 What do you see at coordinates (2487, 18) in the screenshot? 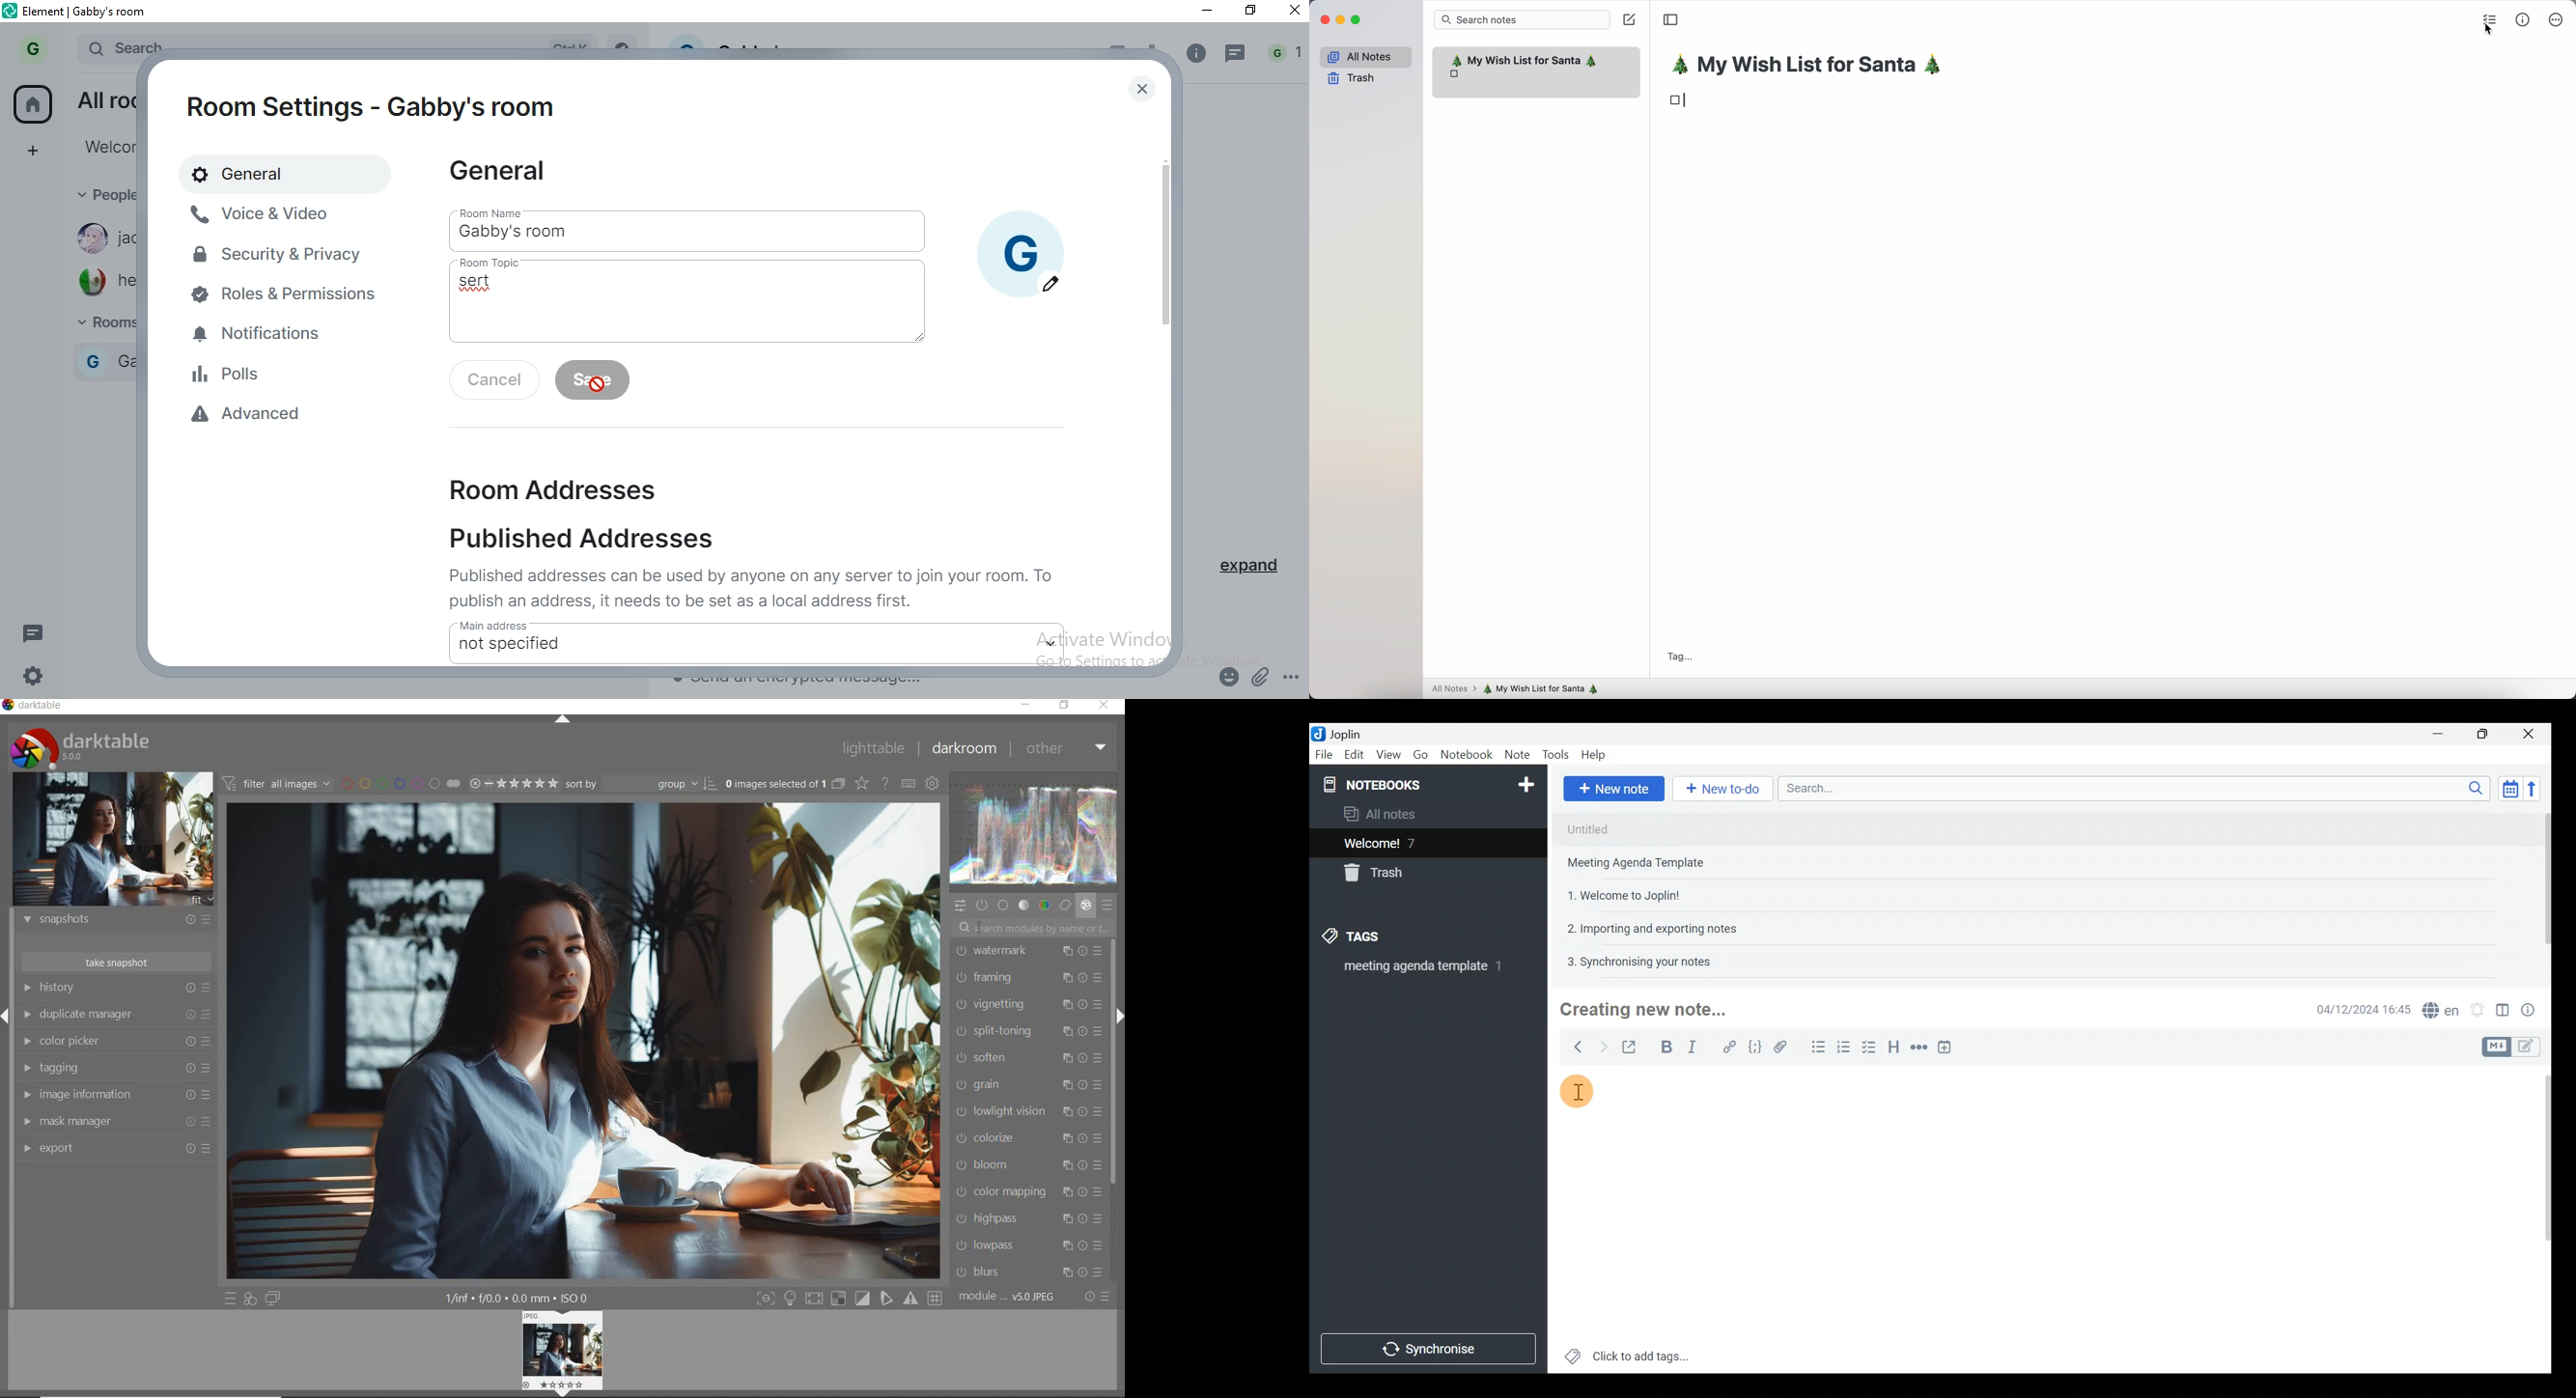
I see `check list` at bounding box center [2487, 18].